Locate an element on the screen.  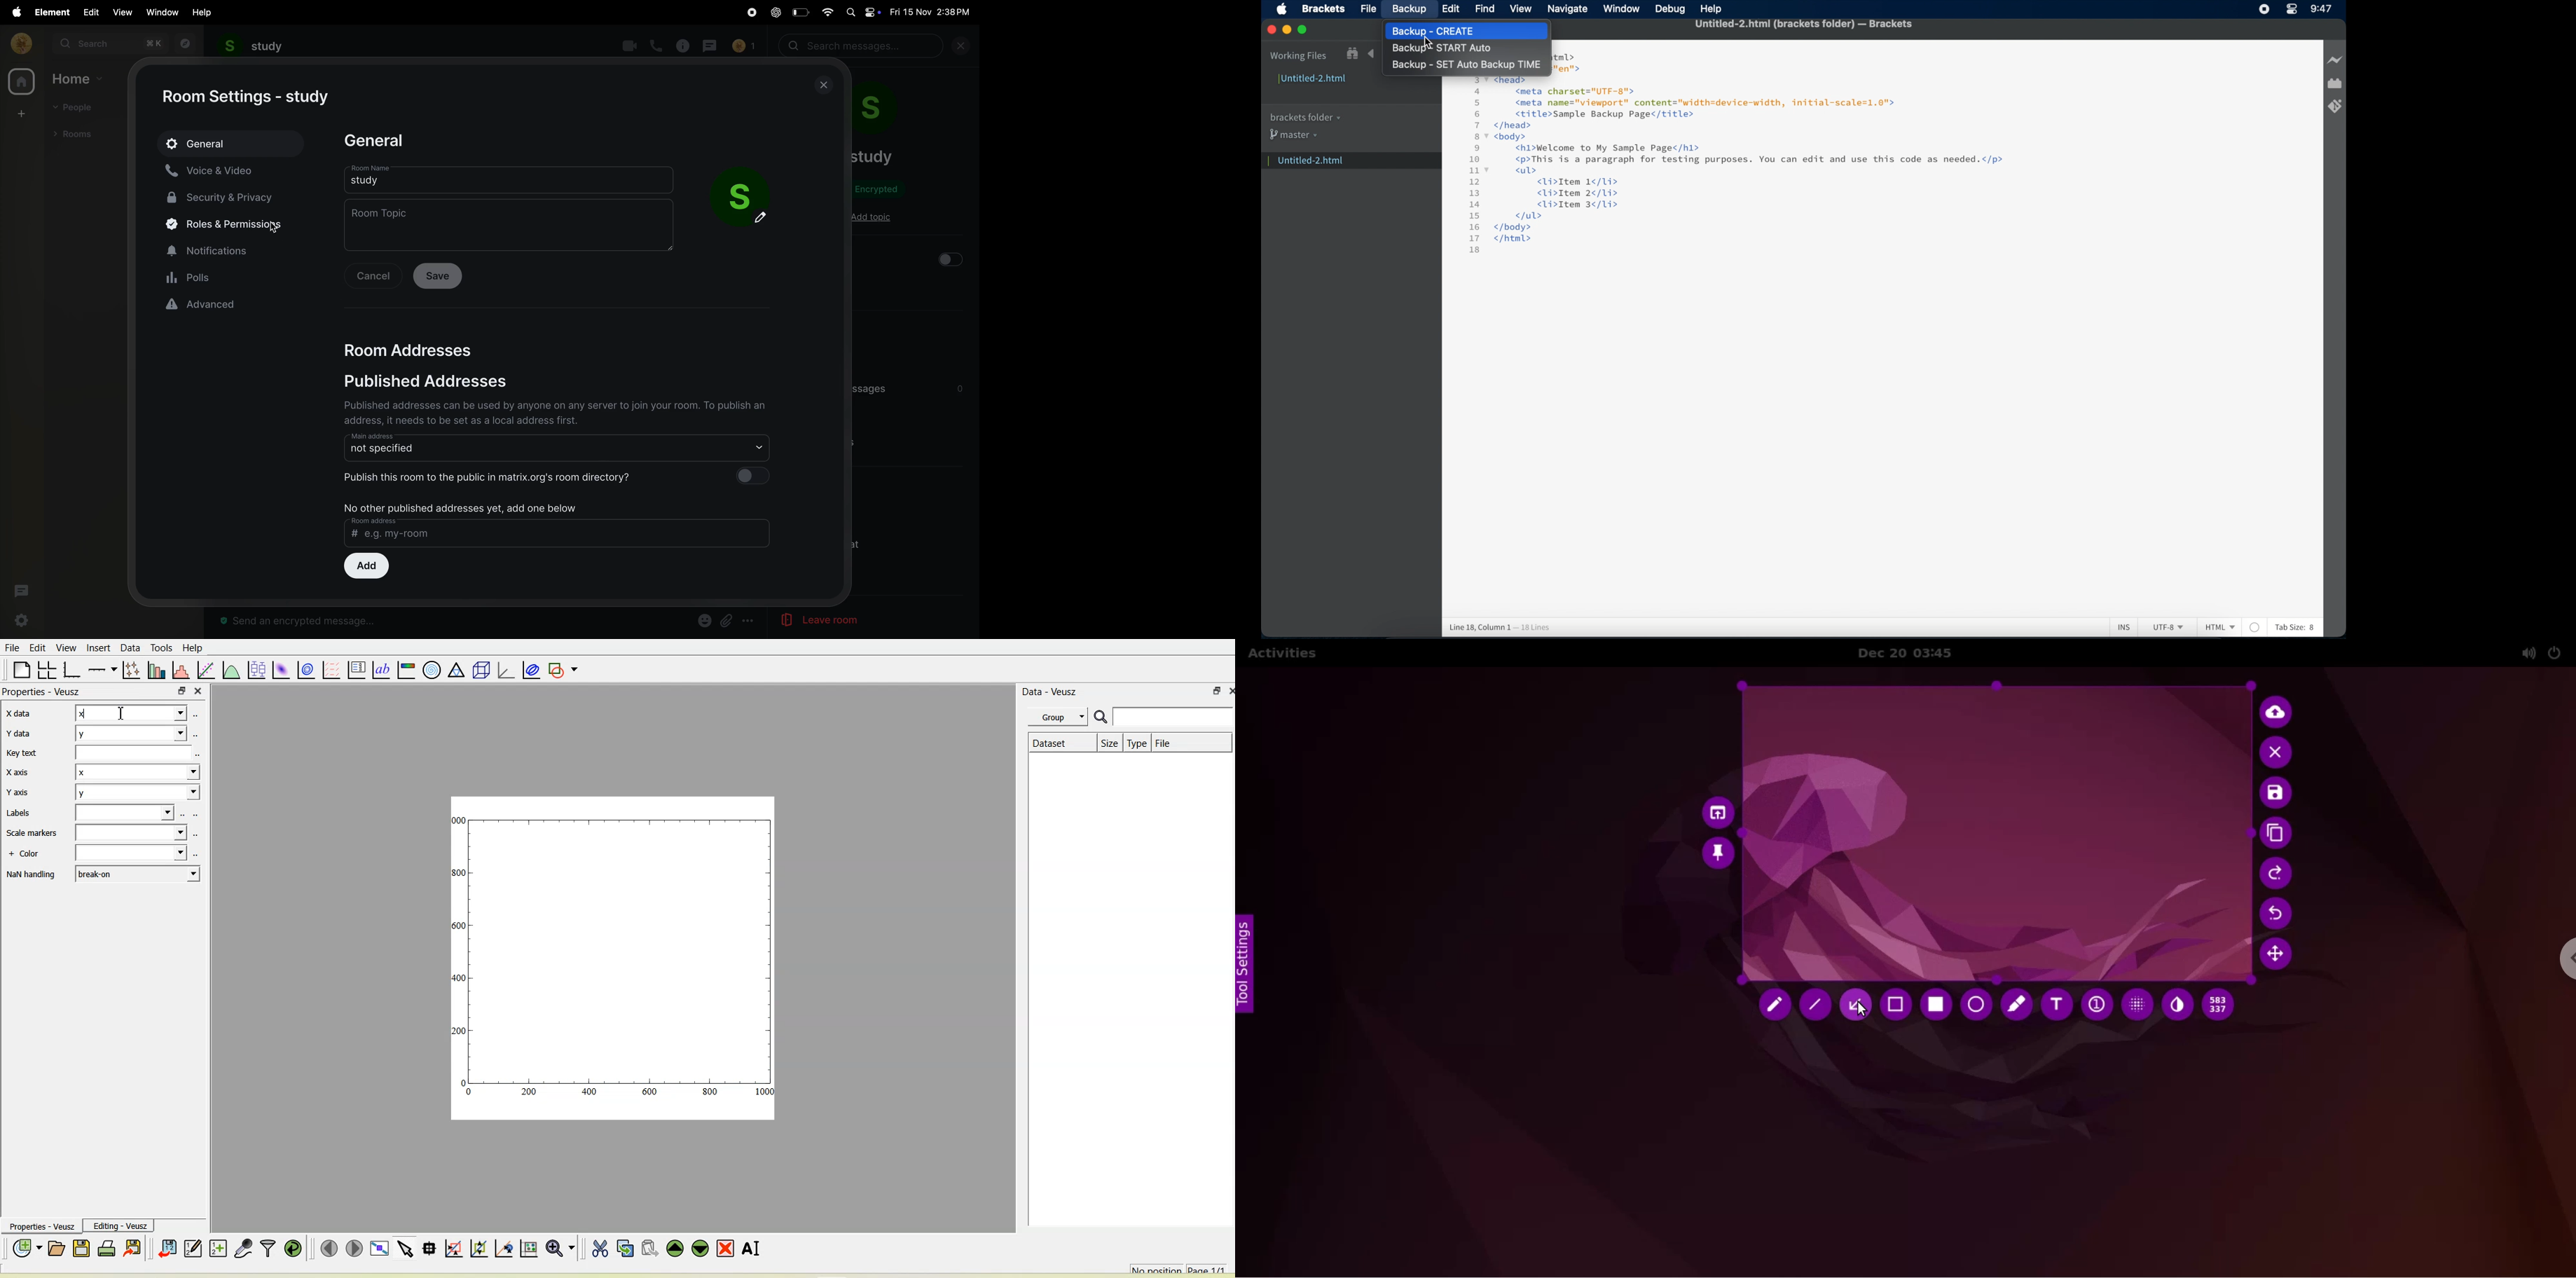
button is located at coordinates (953, 259).